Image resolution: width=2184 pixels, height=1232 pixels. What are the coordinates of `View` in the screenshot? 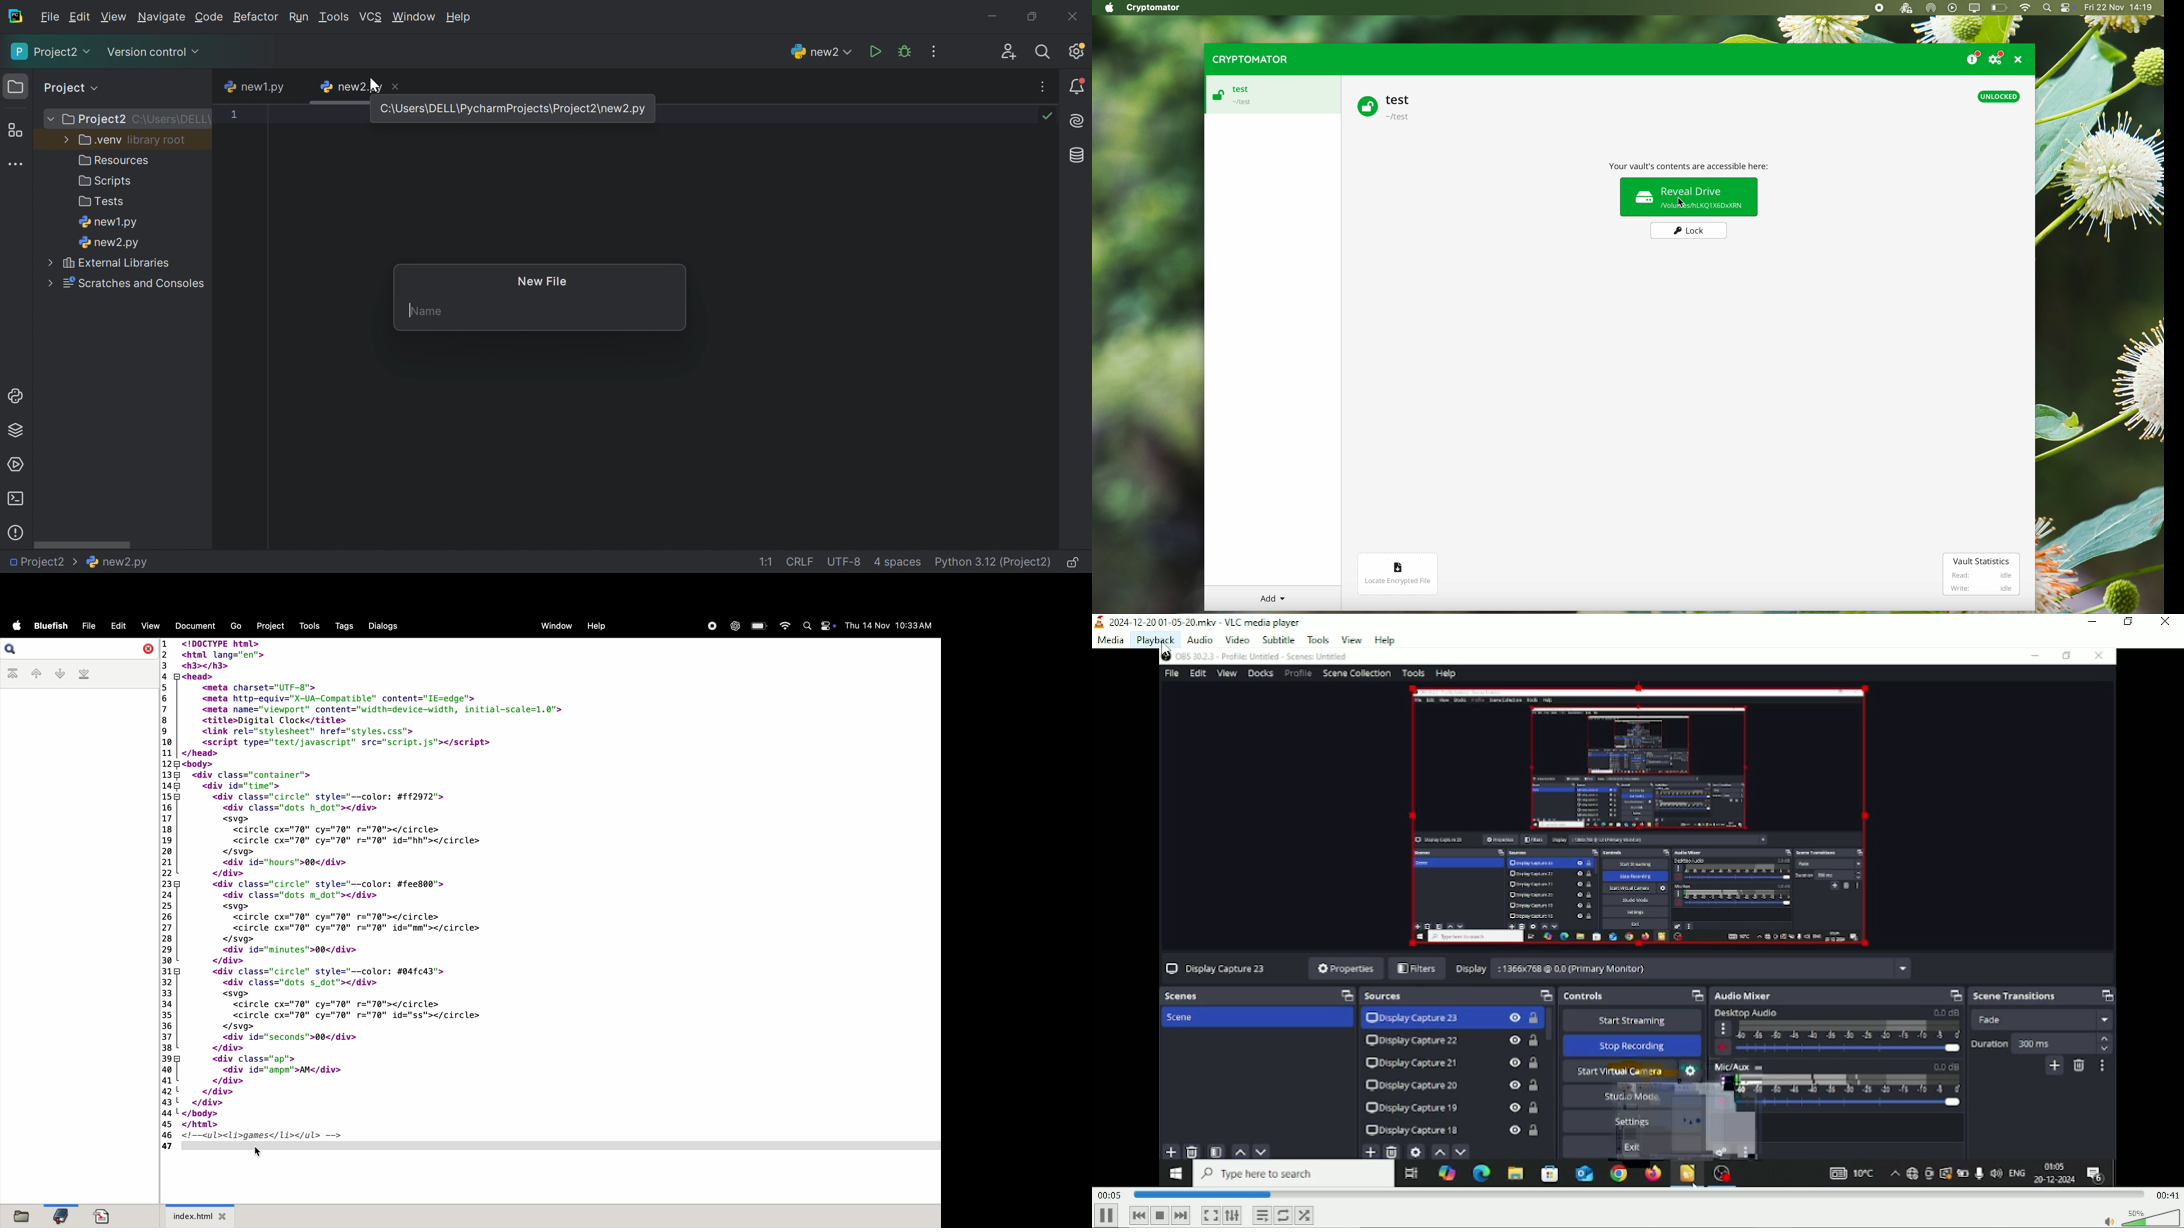 It's located at (150, 626).